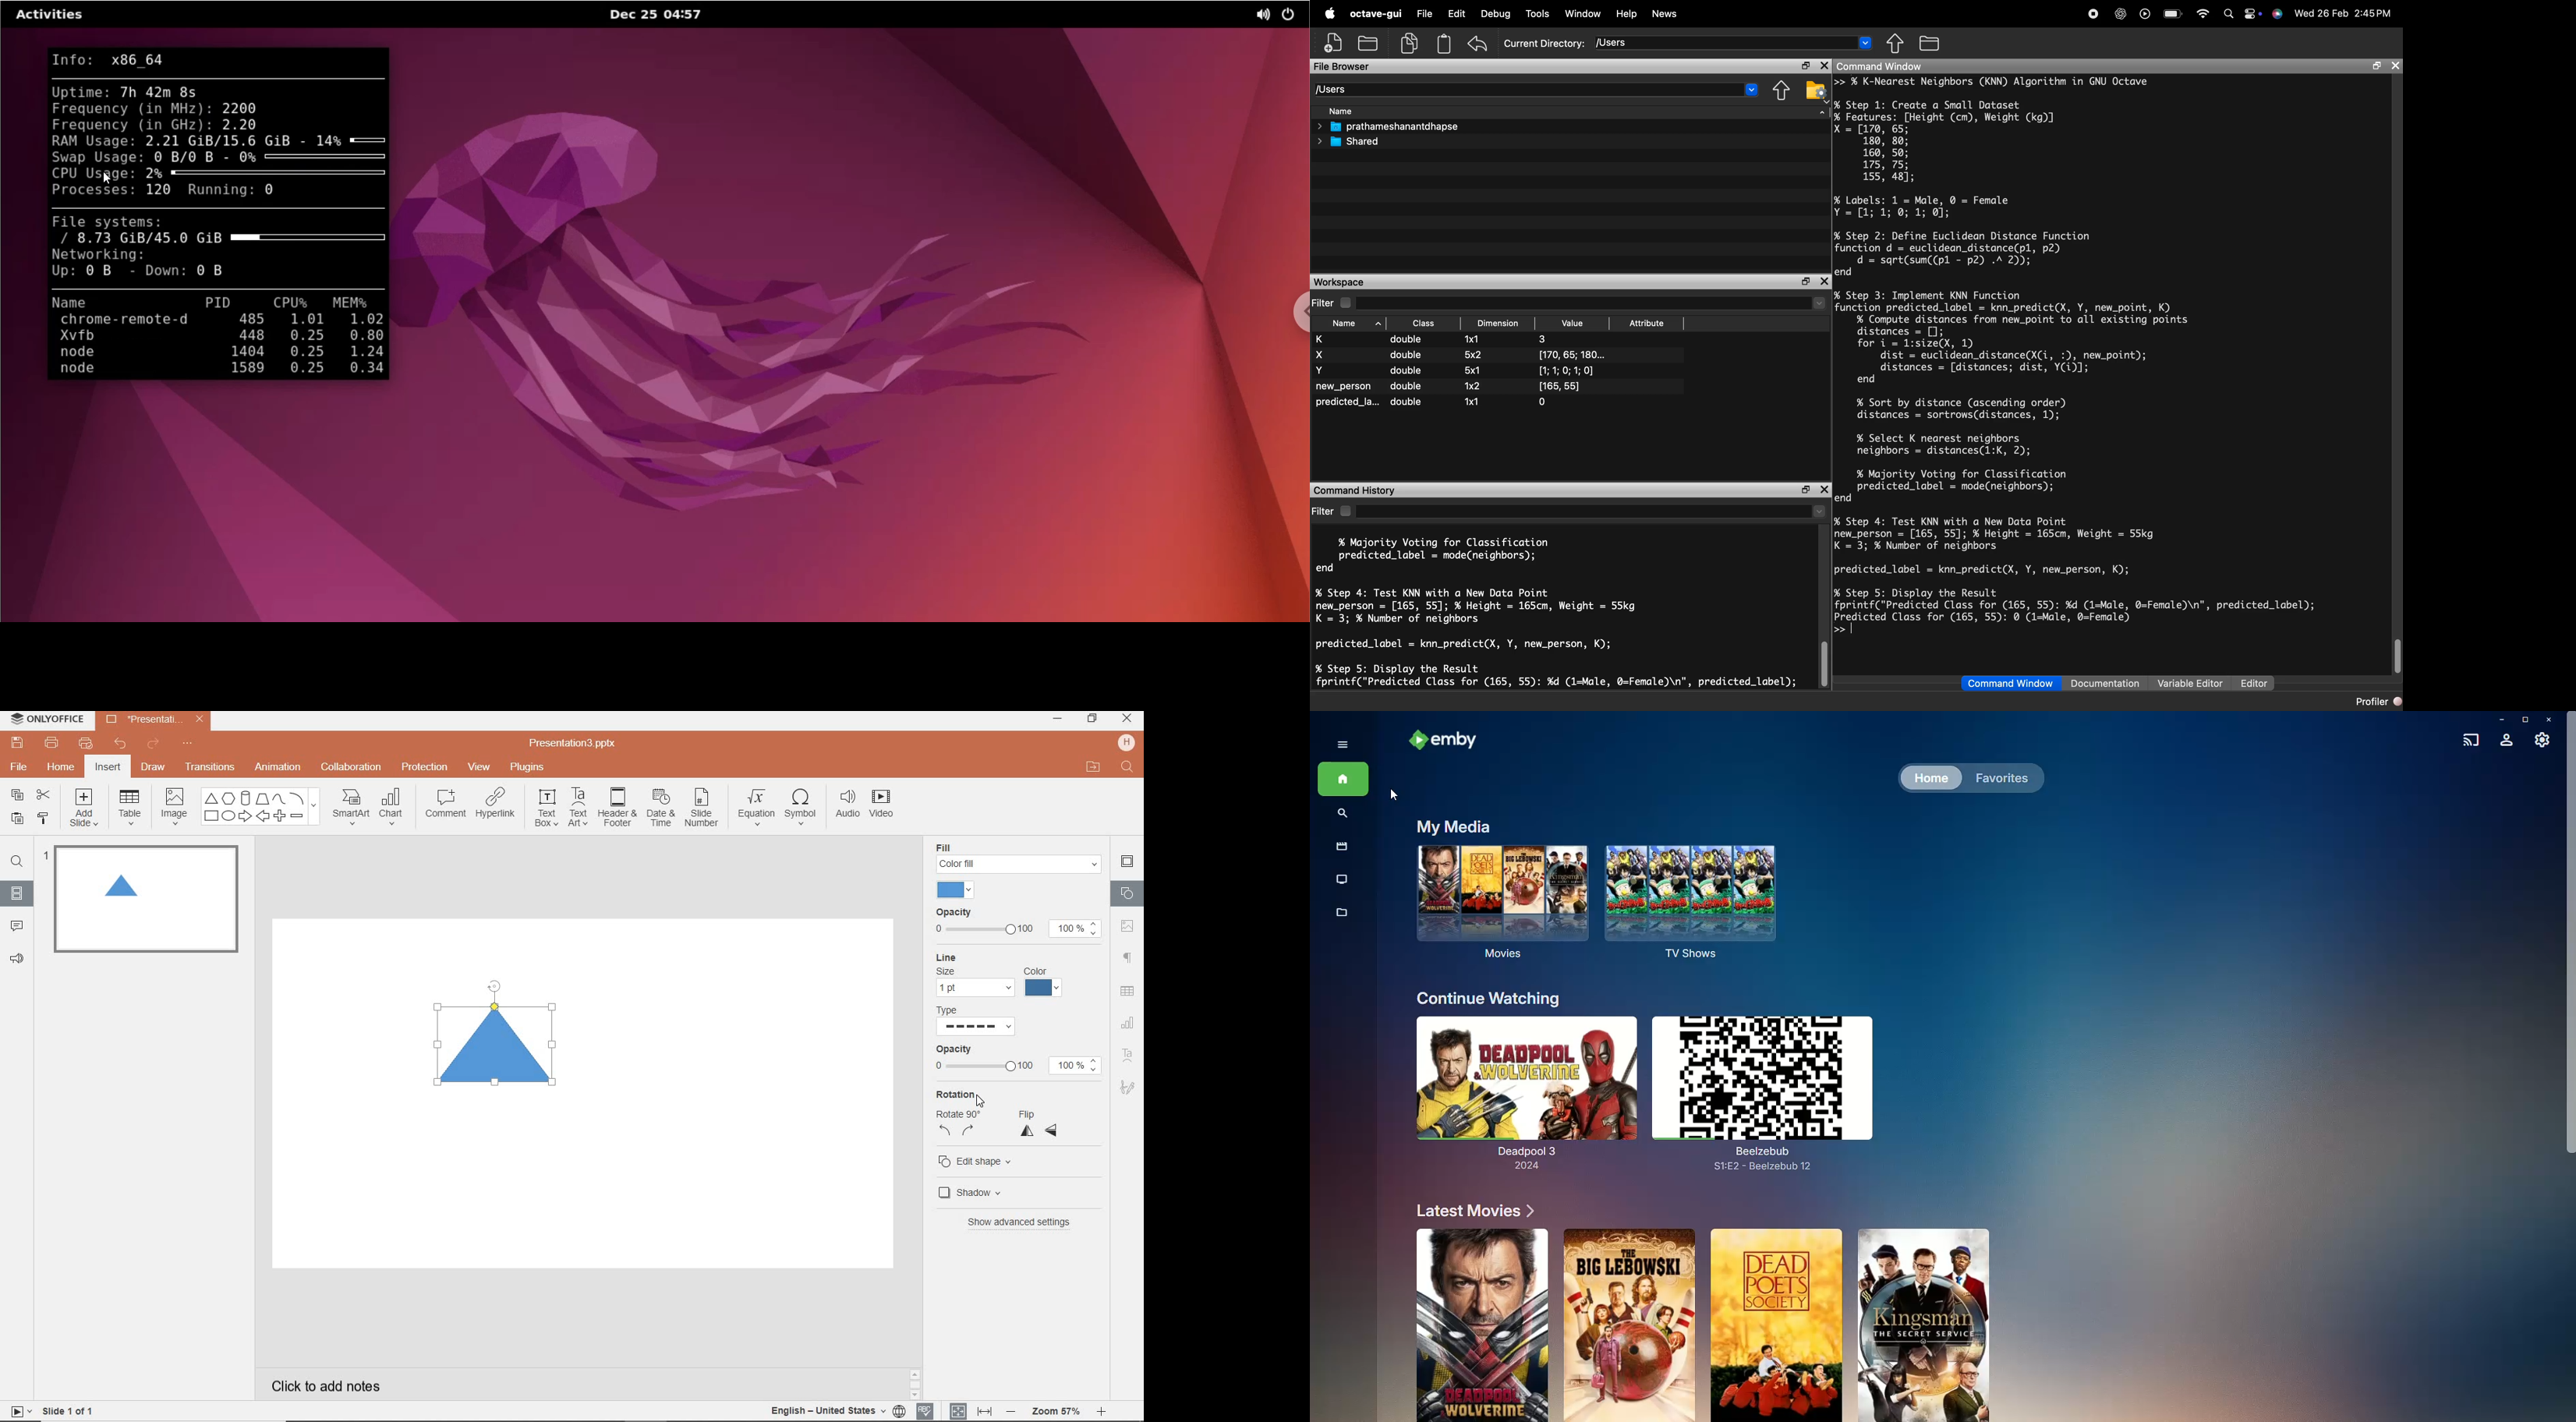 The width and height of the screenshot is (2576, 1428). Describe the element at coordinates (16, 864) in the screenshot. I see `FIND` at that location.